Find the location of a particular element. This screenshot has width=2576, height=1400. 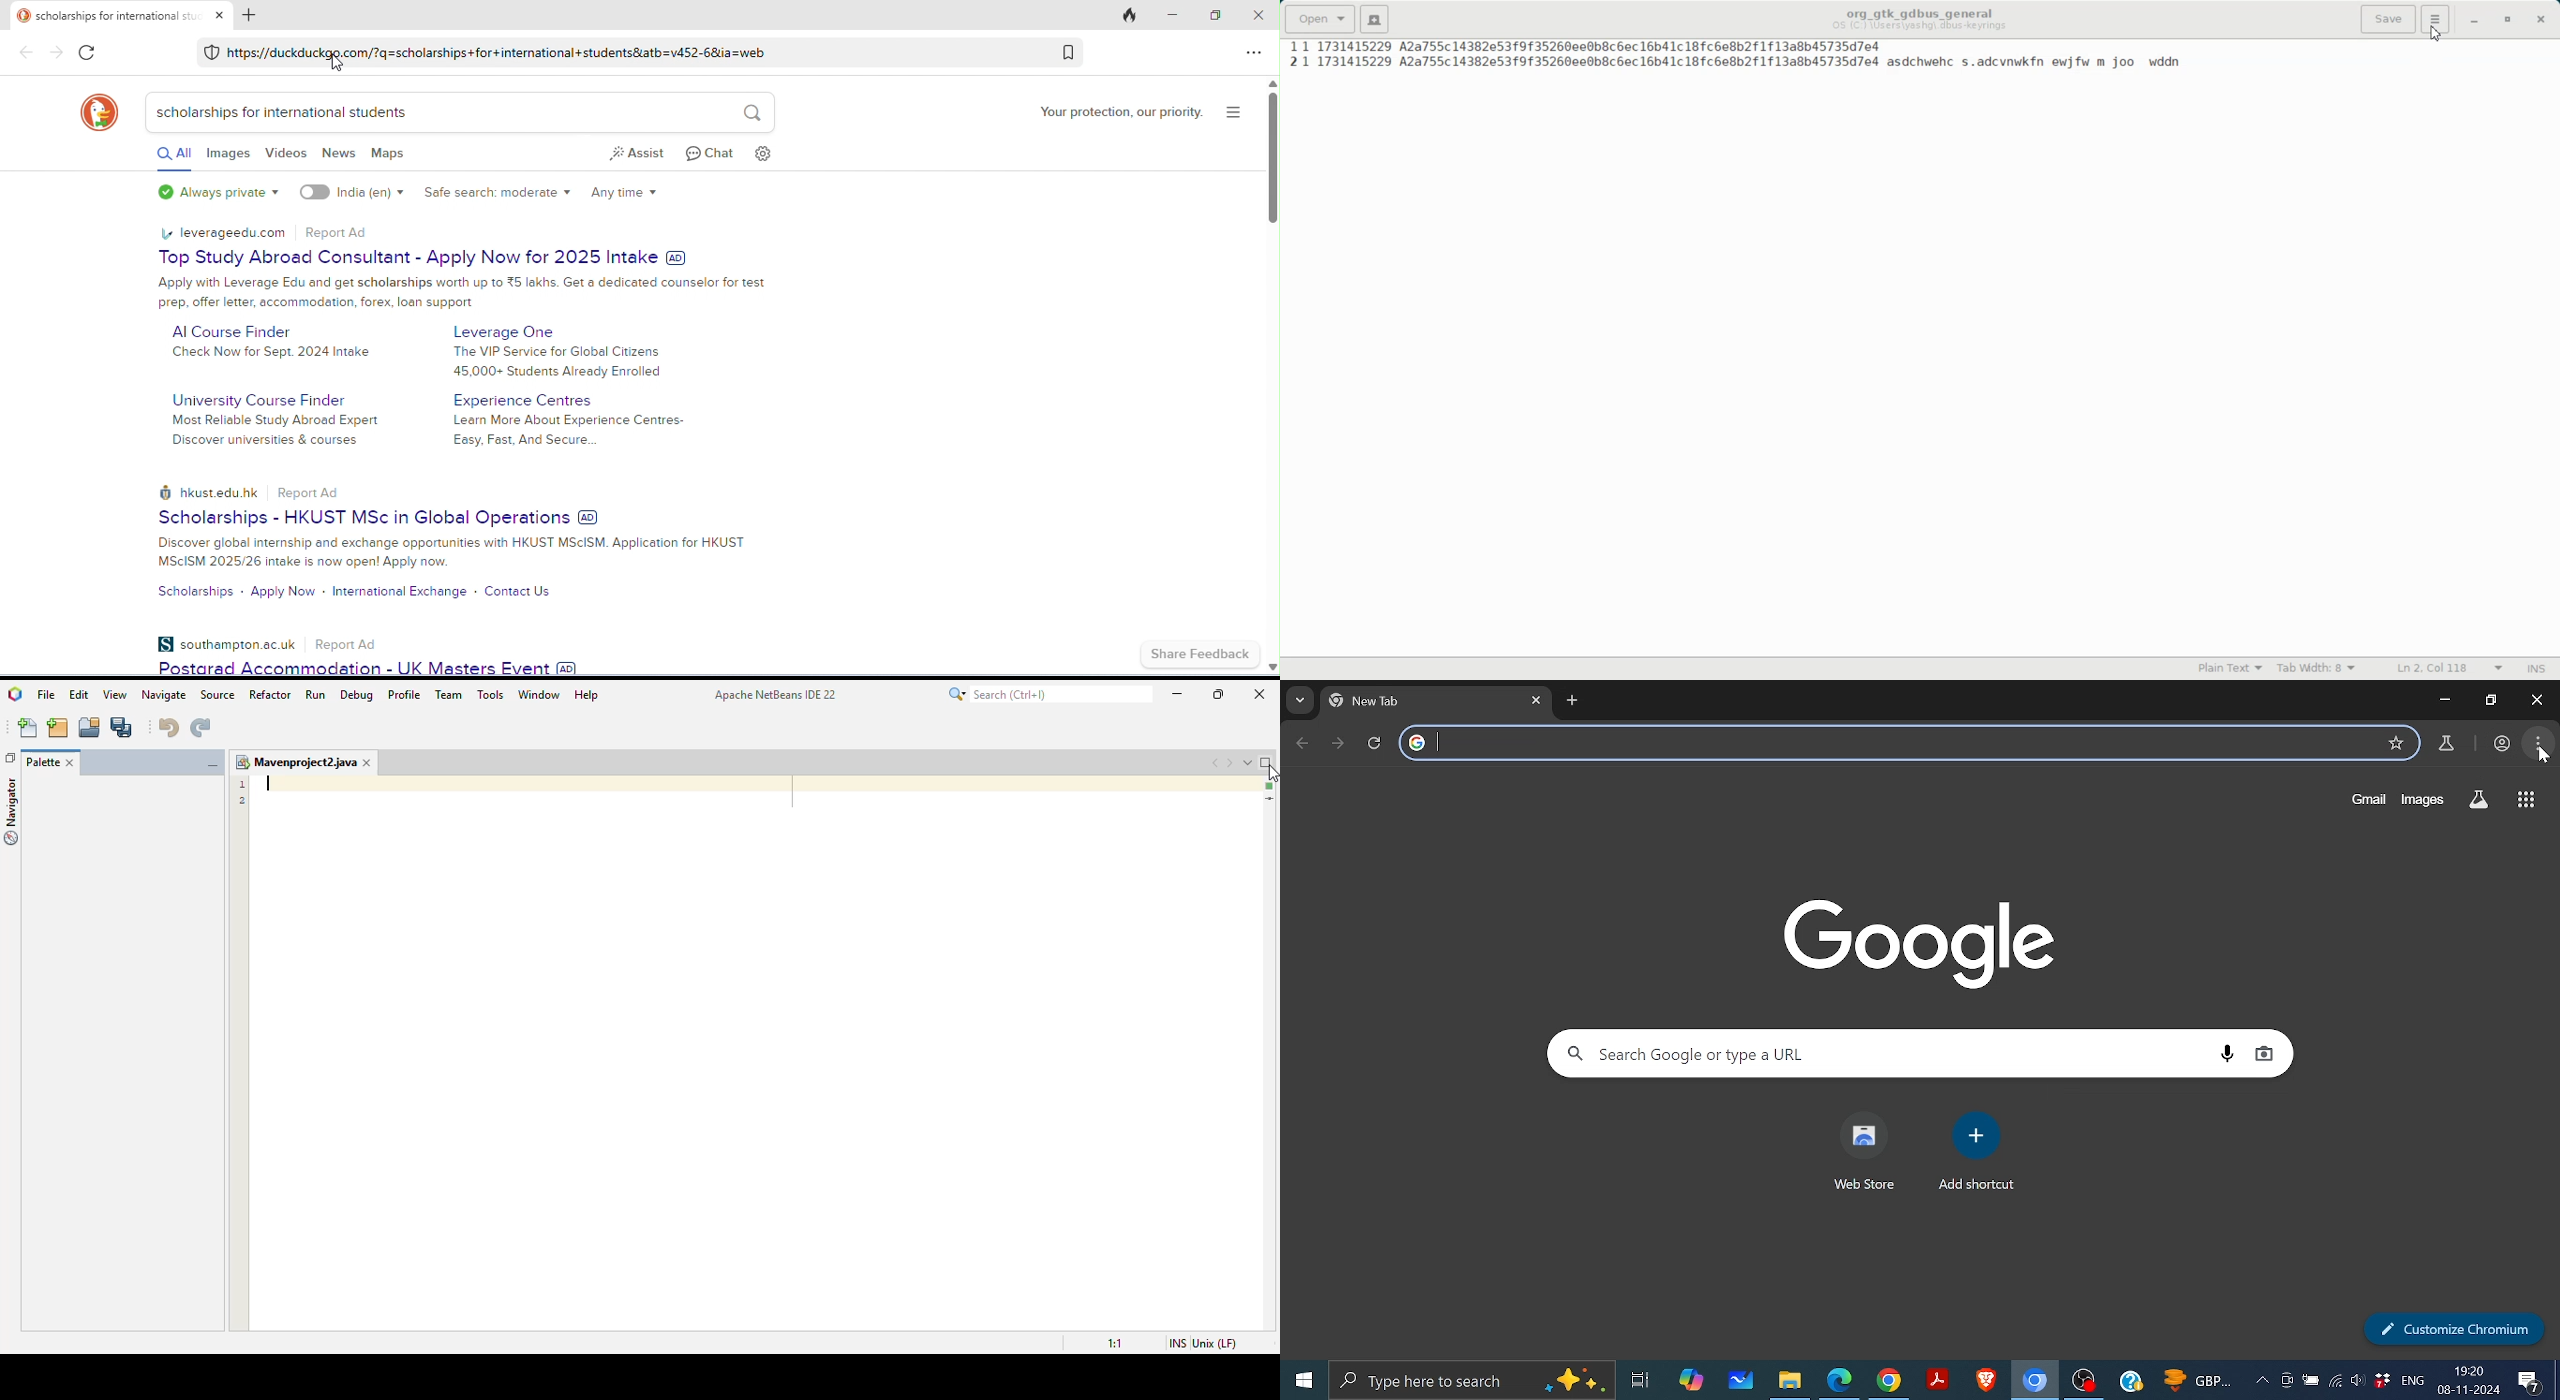

Close is located at coordinates (2541, 19).